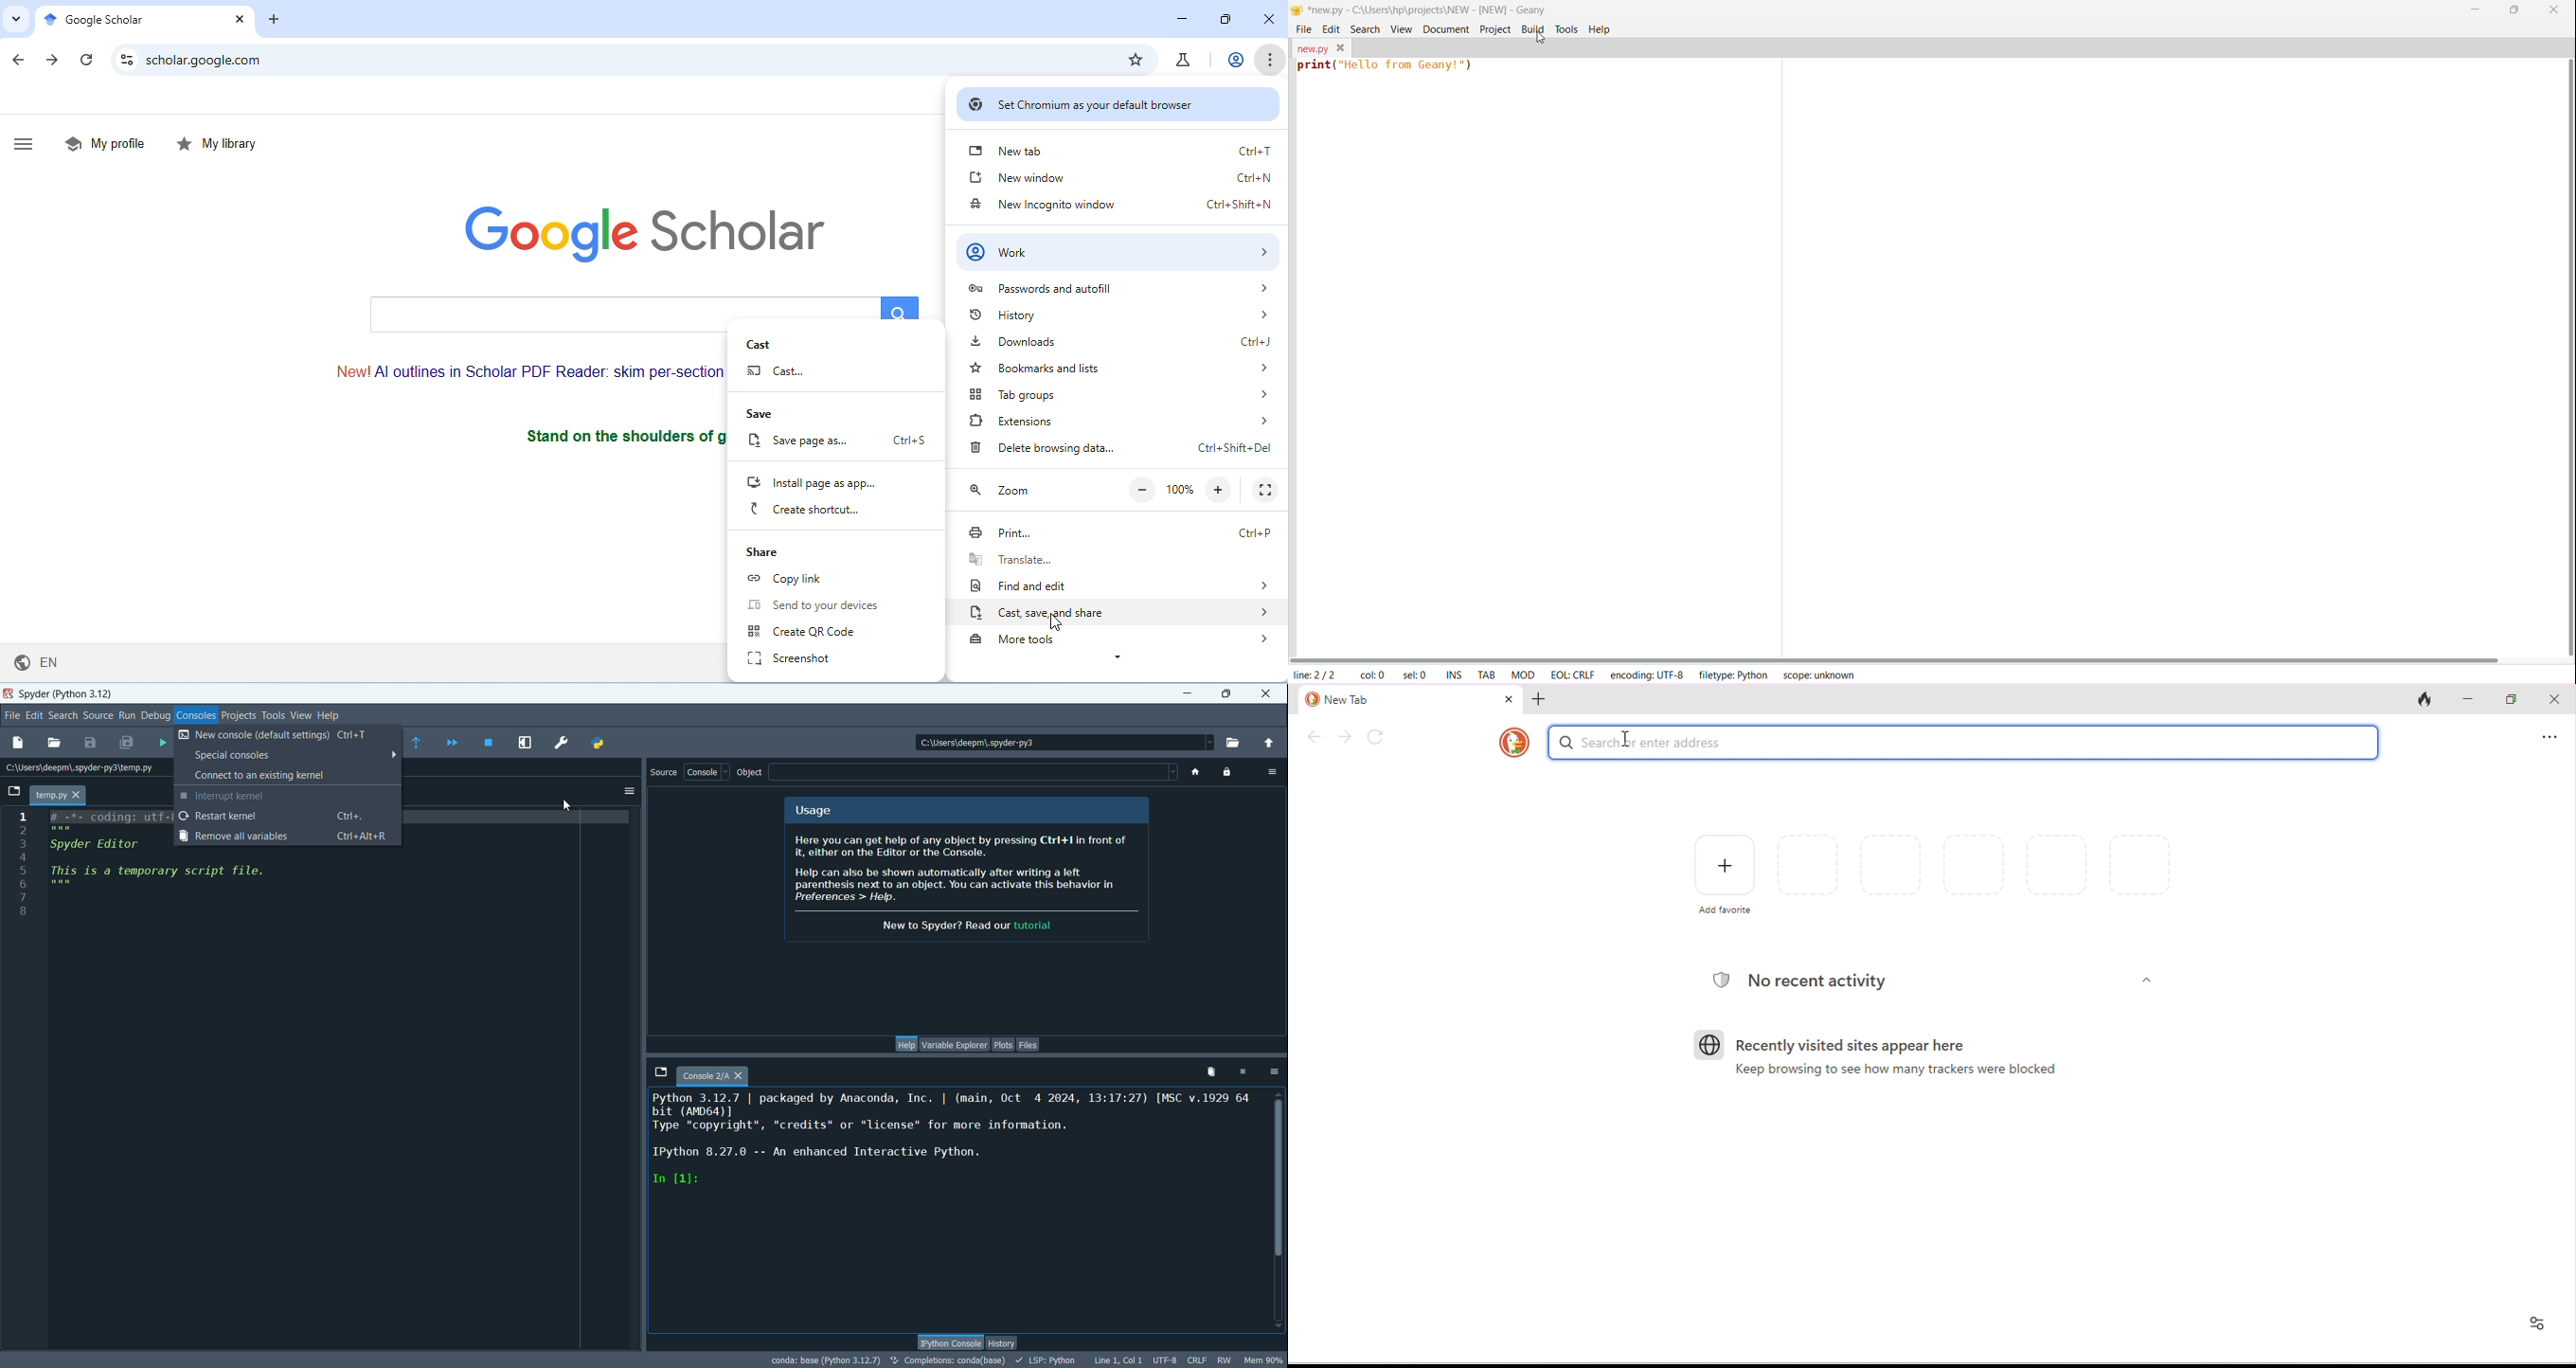 The image size is (2576, 1372). What do you see at coordinates (1209, 1072) in the screenshot?
I see `remove` at bounding box center [1209, 1072].